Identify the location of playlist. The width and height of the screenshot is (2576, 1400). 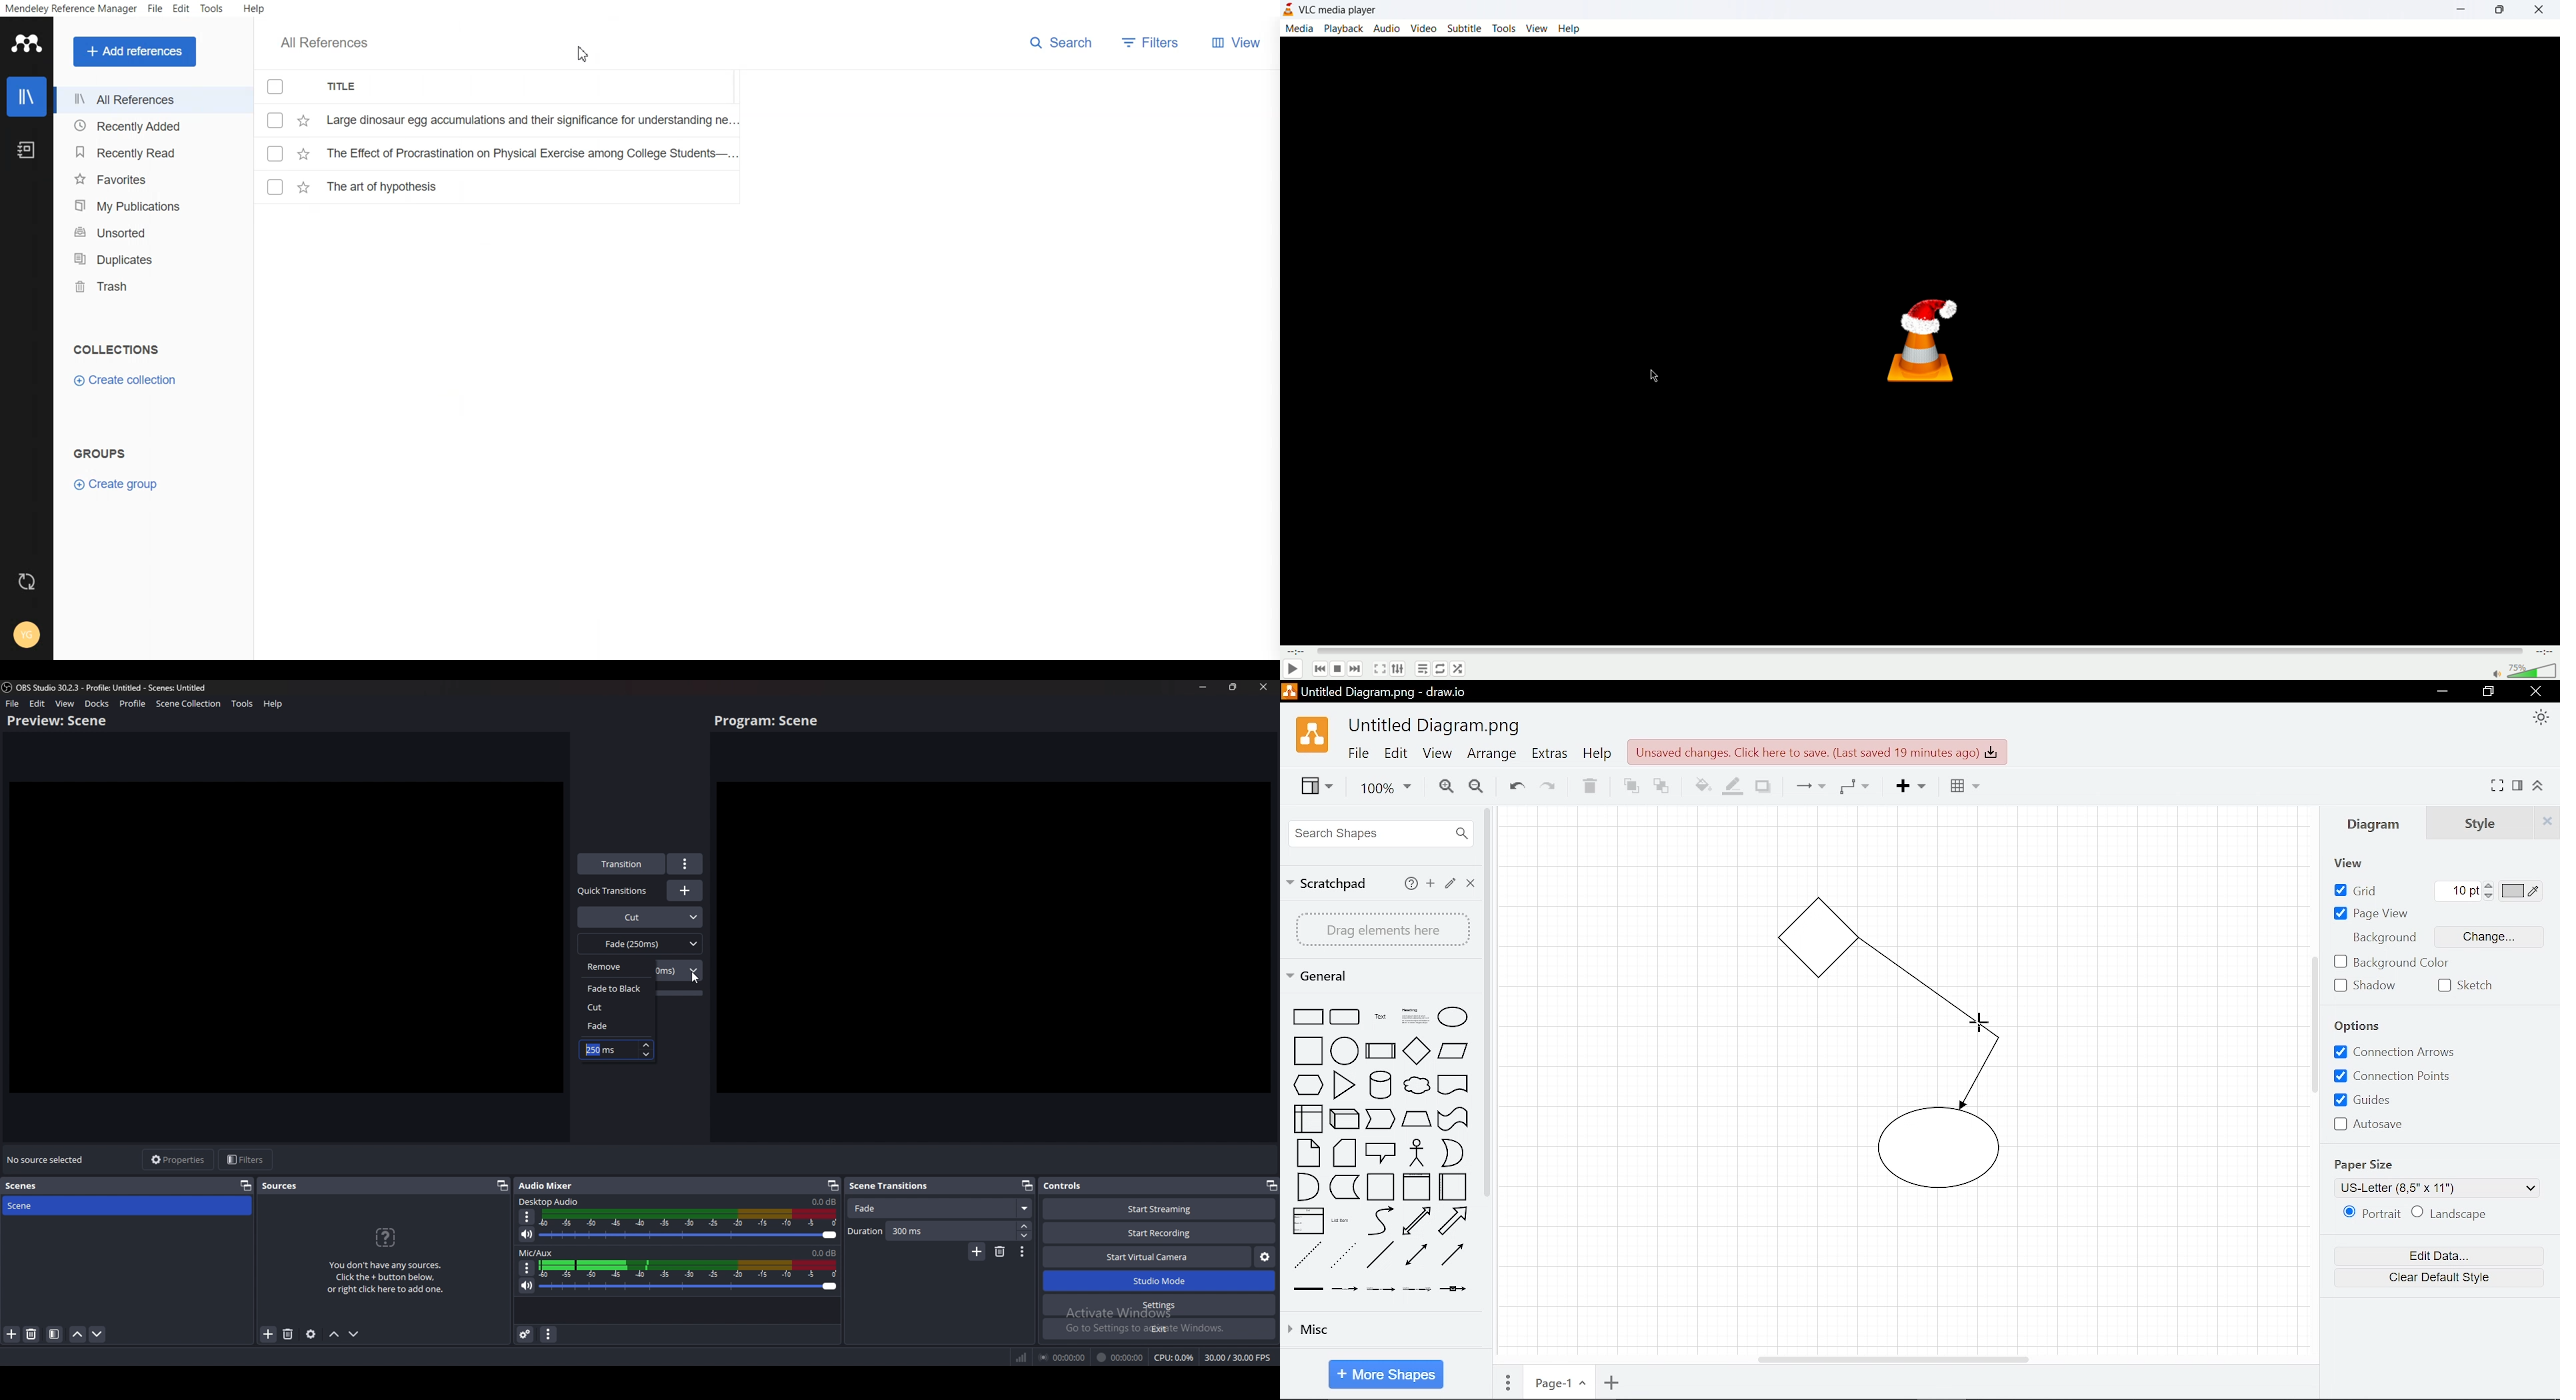
(1422, 669).